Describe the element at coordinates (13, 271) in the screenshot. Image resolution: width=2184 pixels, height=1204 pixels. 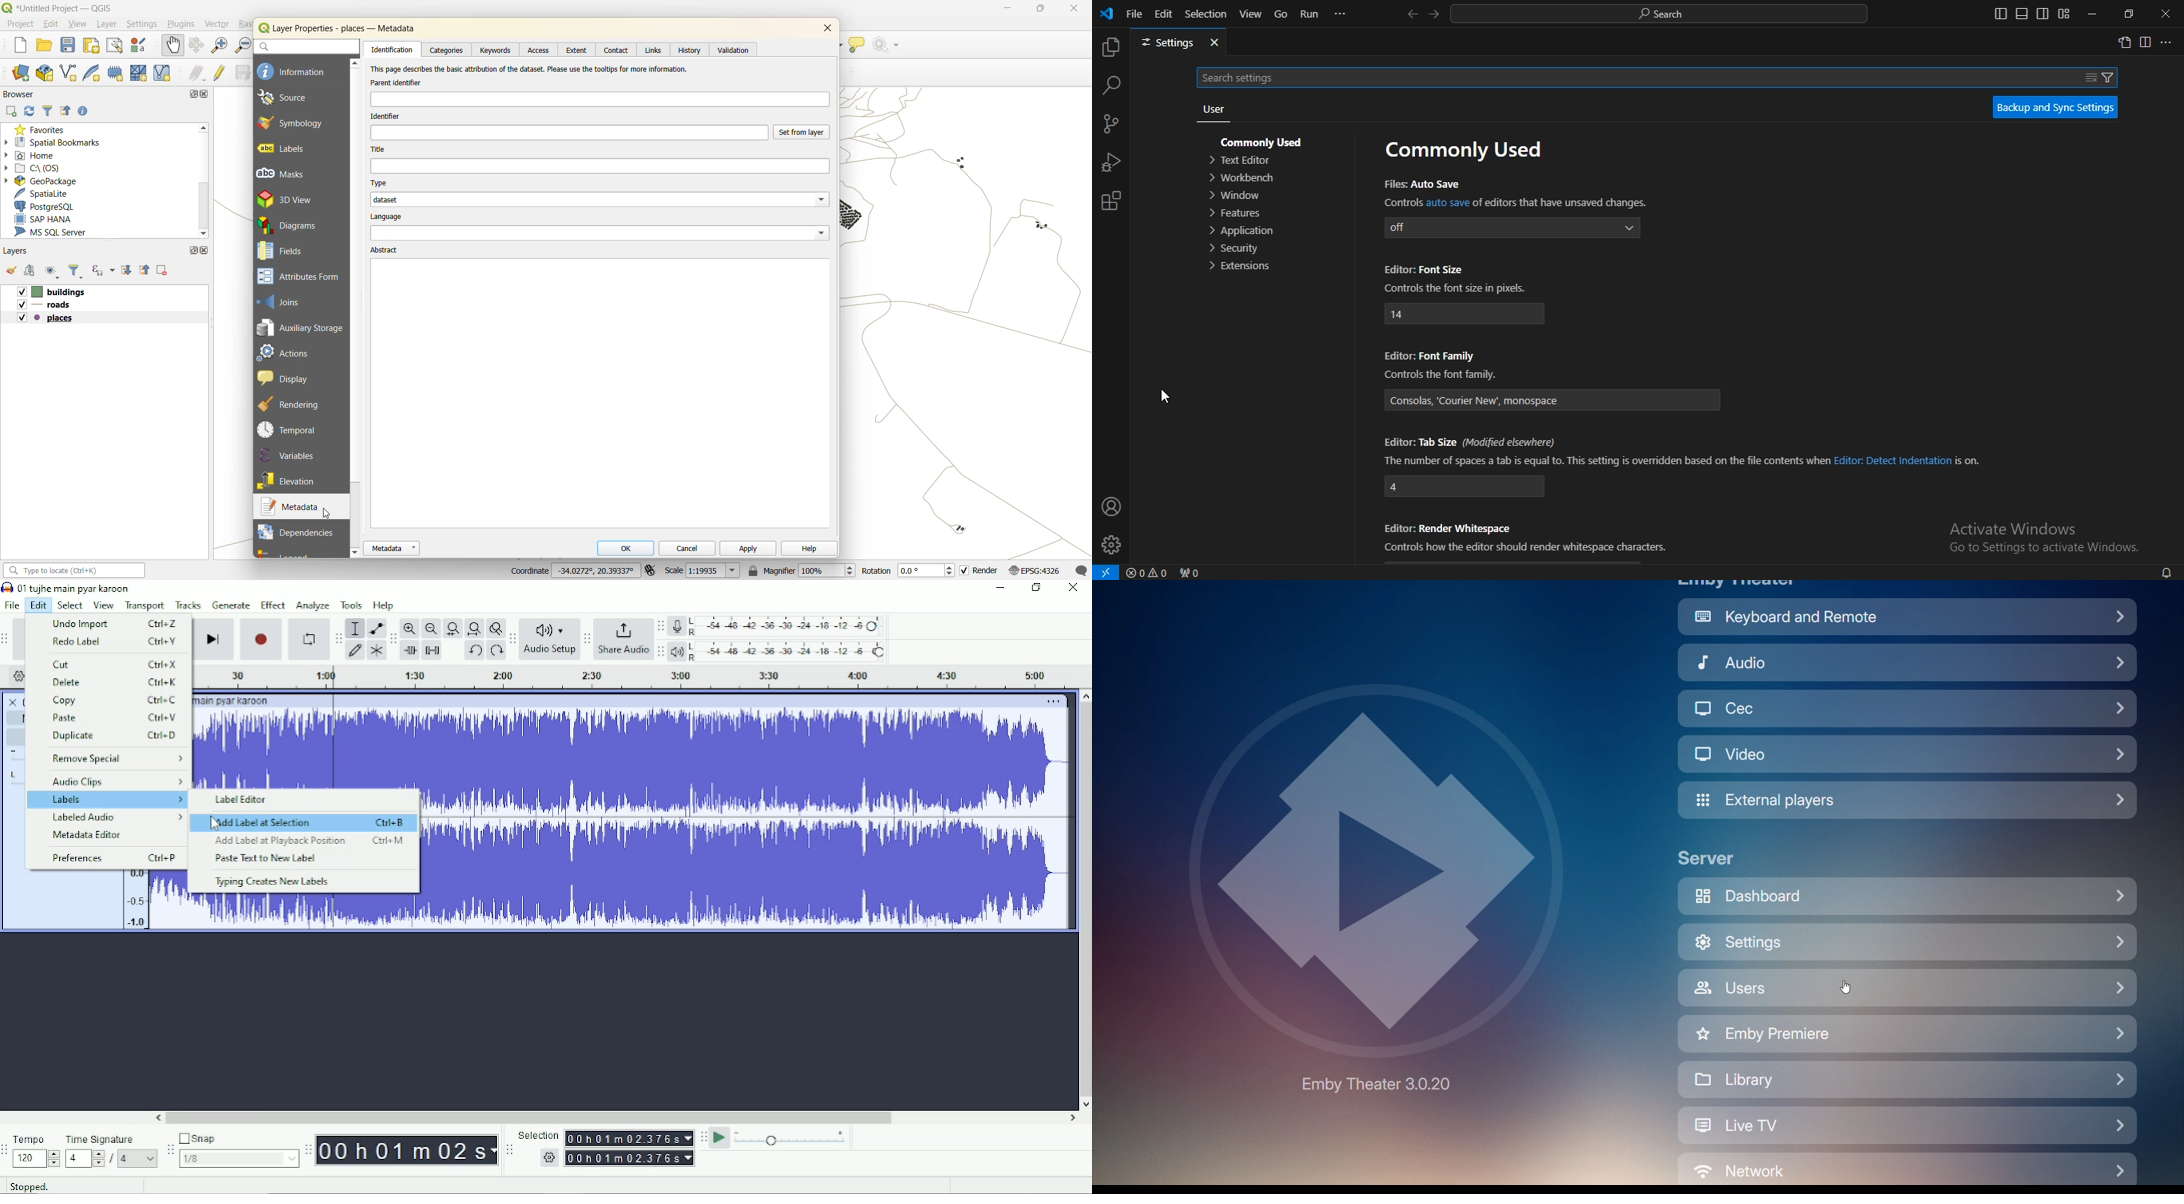
I see `open` at that location.